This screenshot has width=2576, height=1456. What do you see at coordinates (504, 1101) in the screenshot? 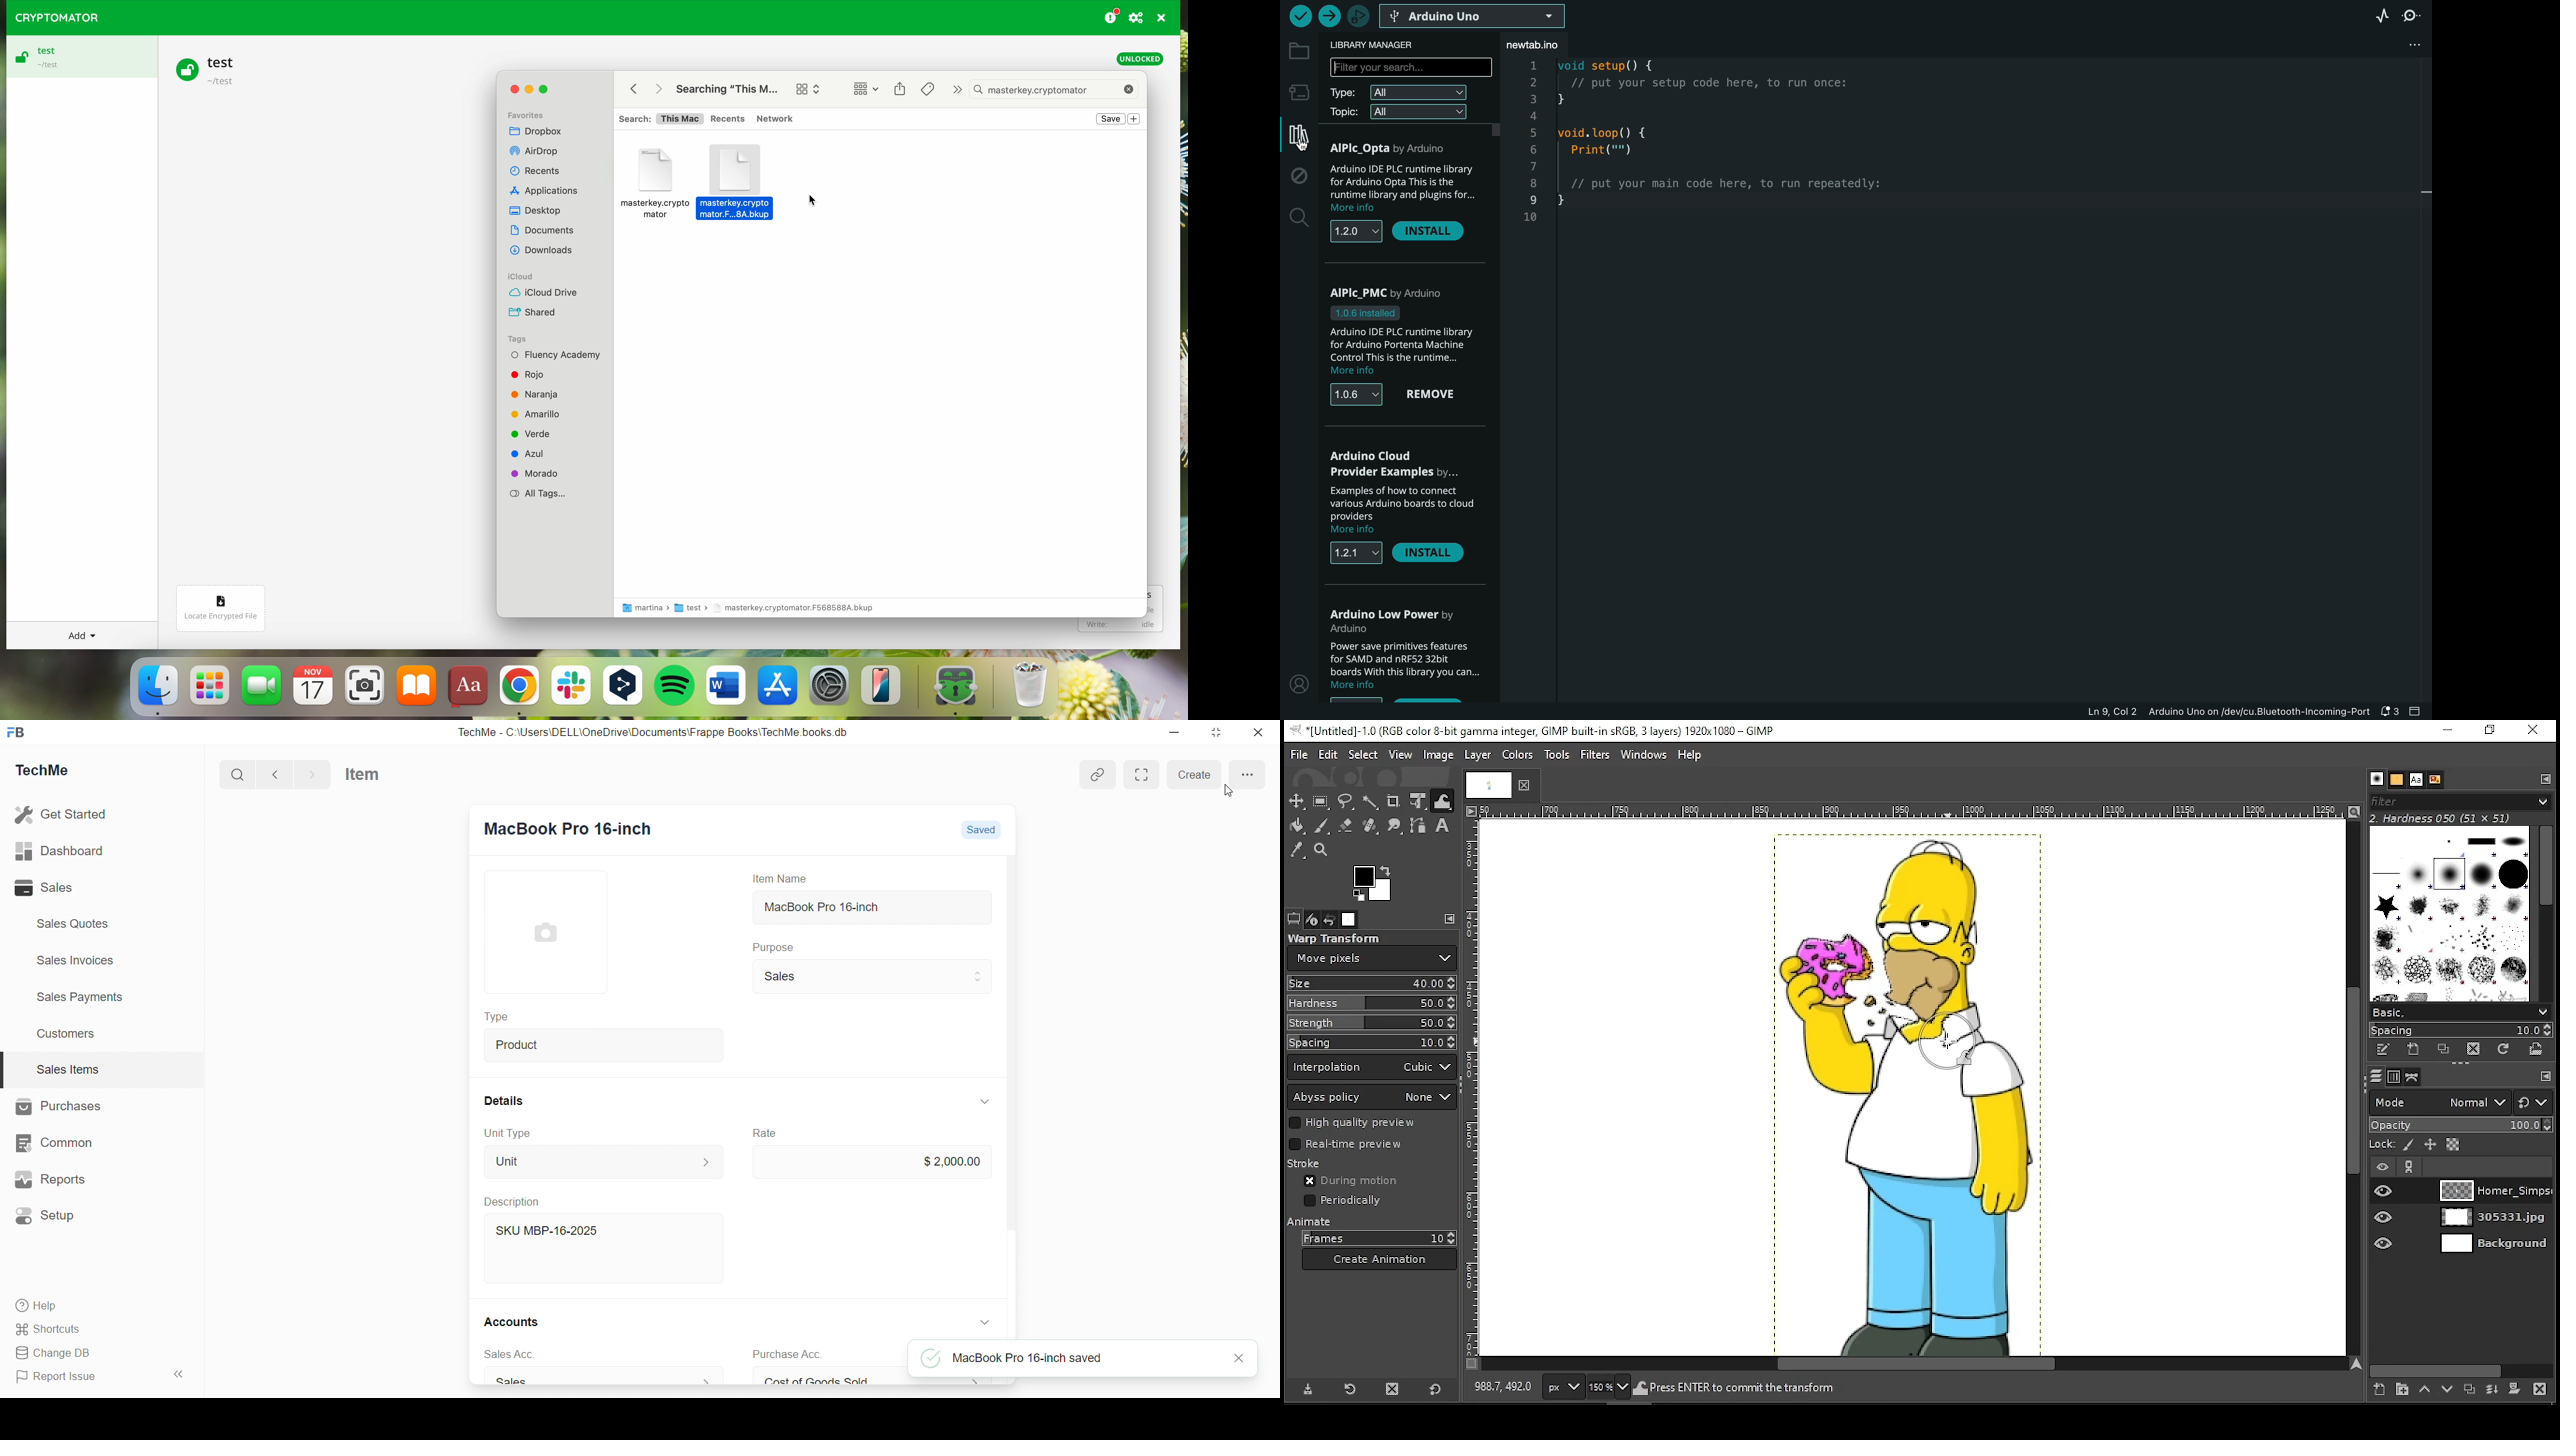
I see `Details` at bounding box center [504, 1101].